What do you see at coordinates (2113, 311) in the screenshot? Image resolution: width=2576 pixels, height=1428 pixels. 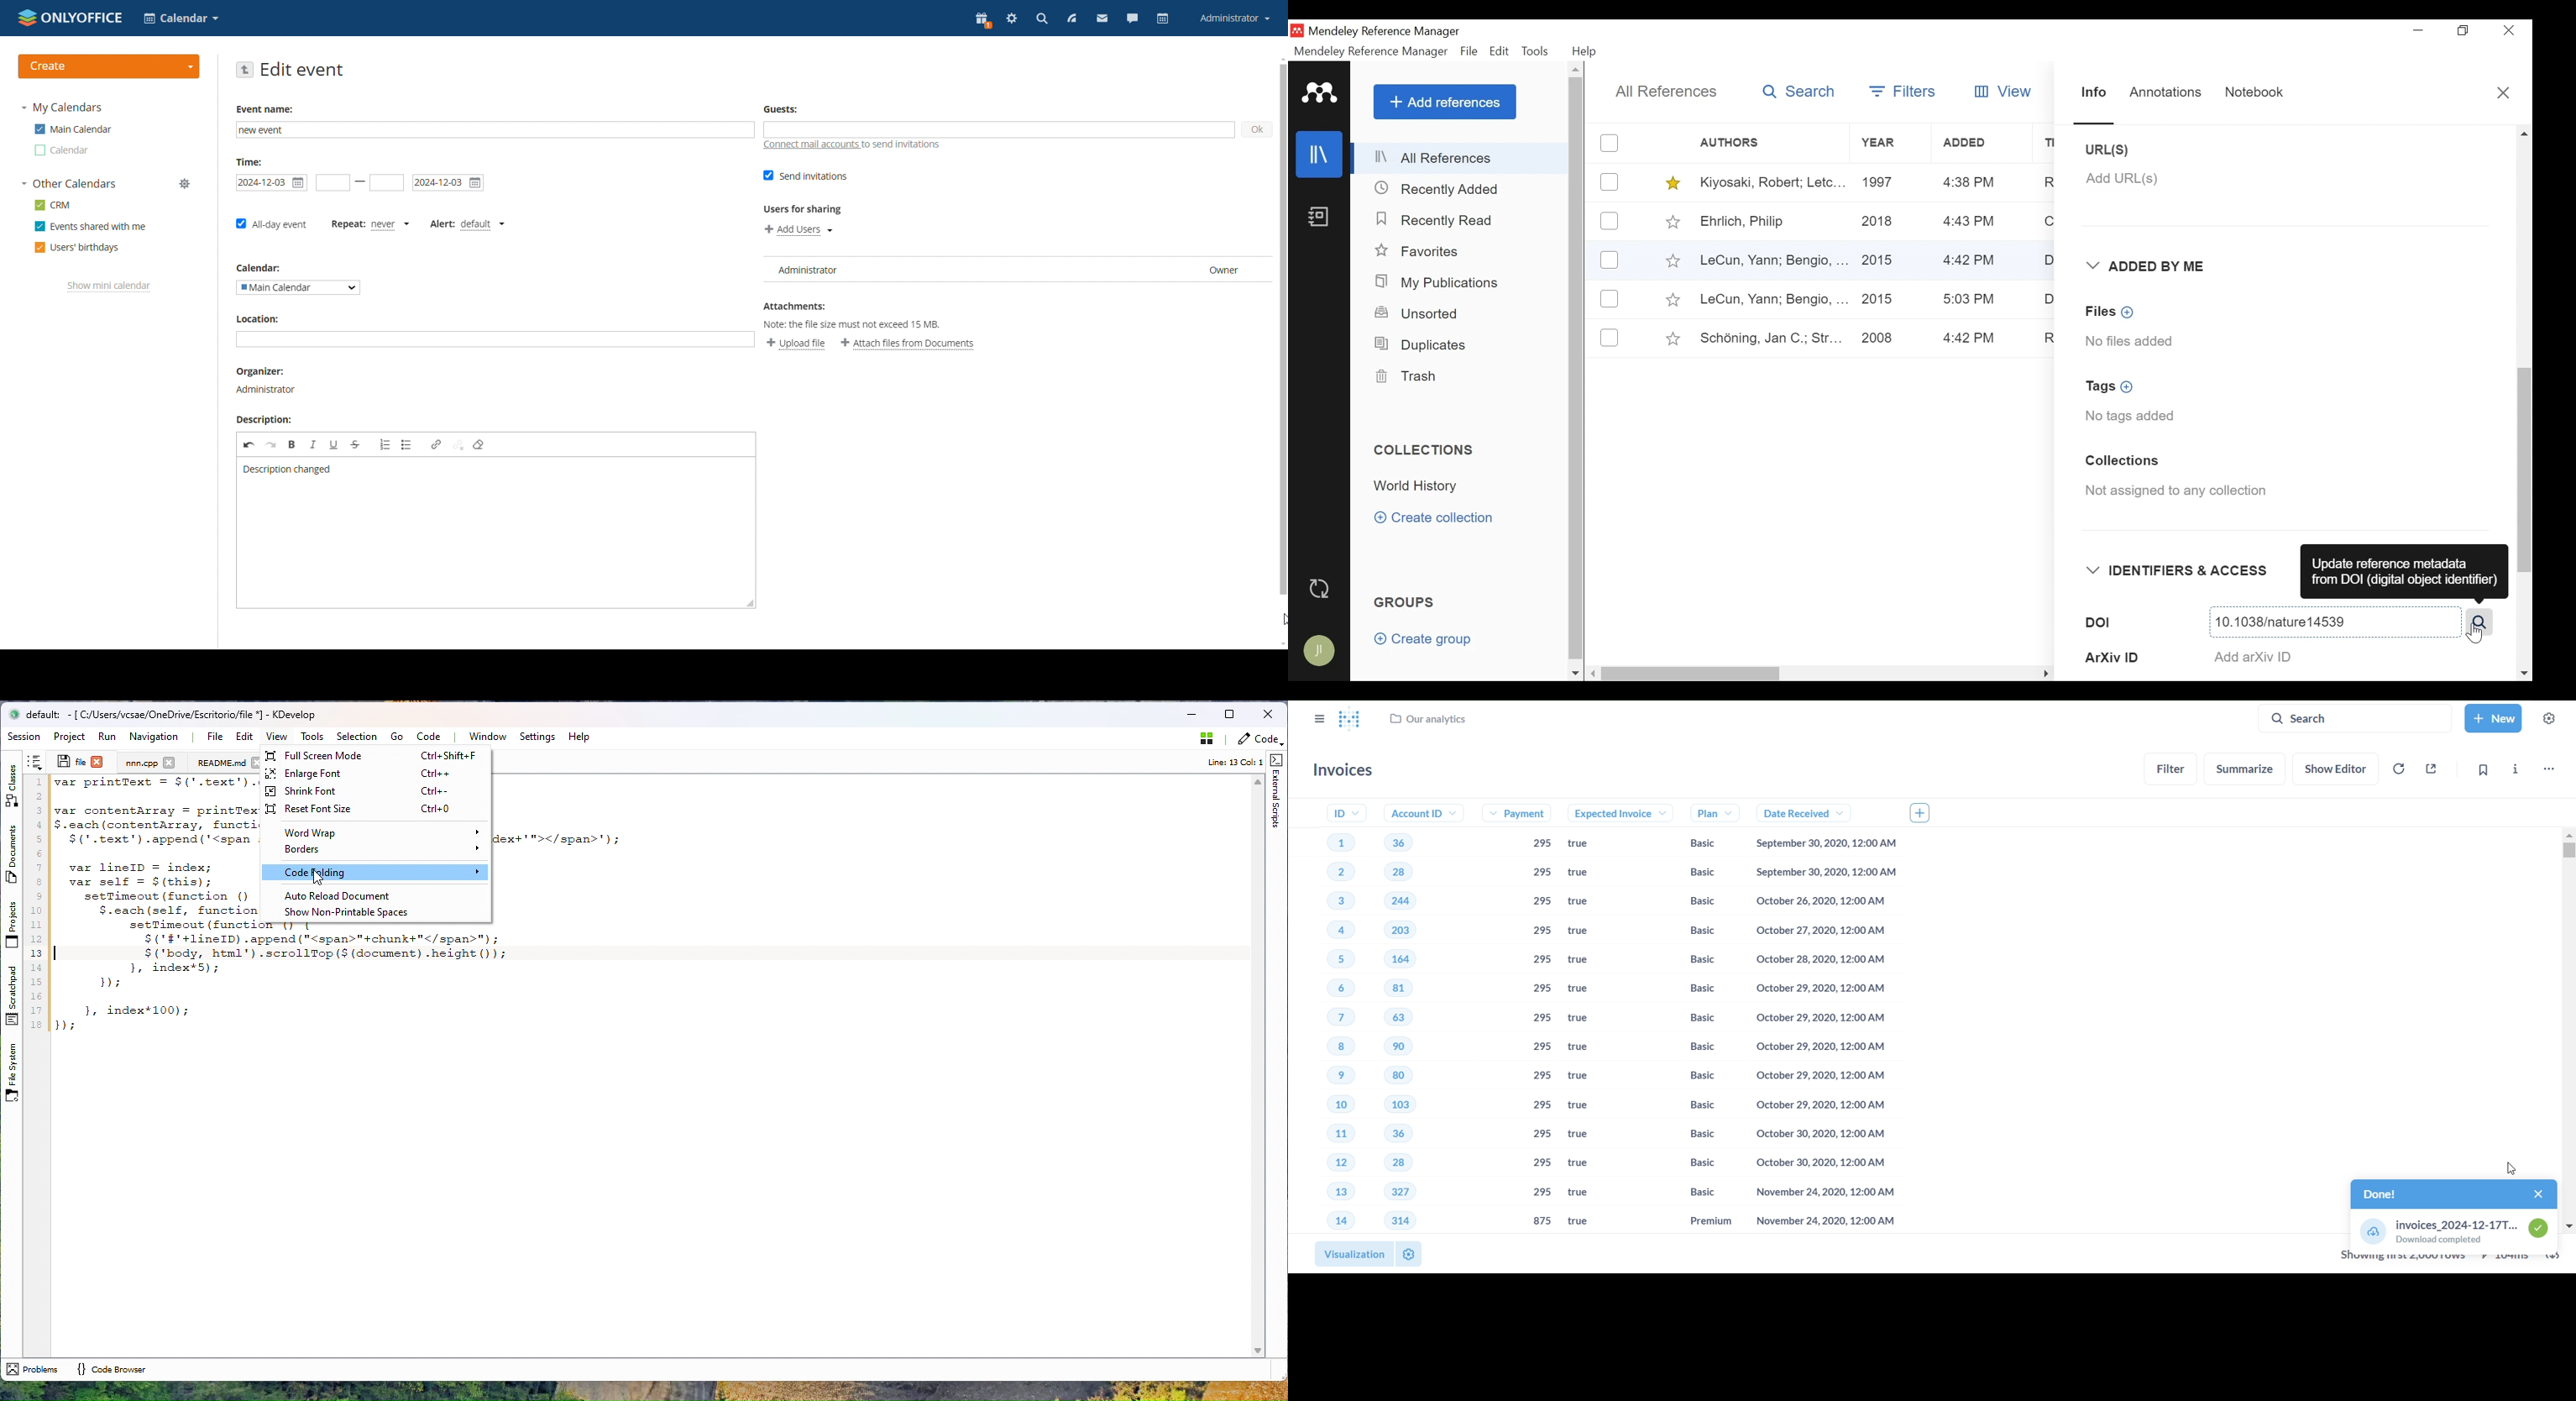 I see `Files` at bounding box center [2113, 311].